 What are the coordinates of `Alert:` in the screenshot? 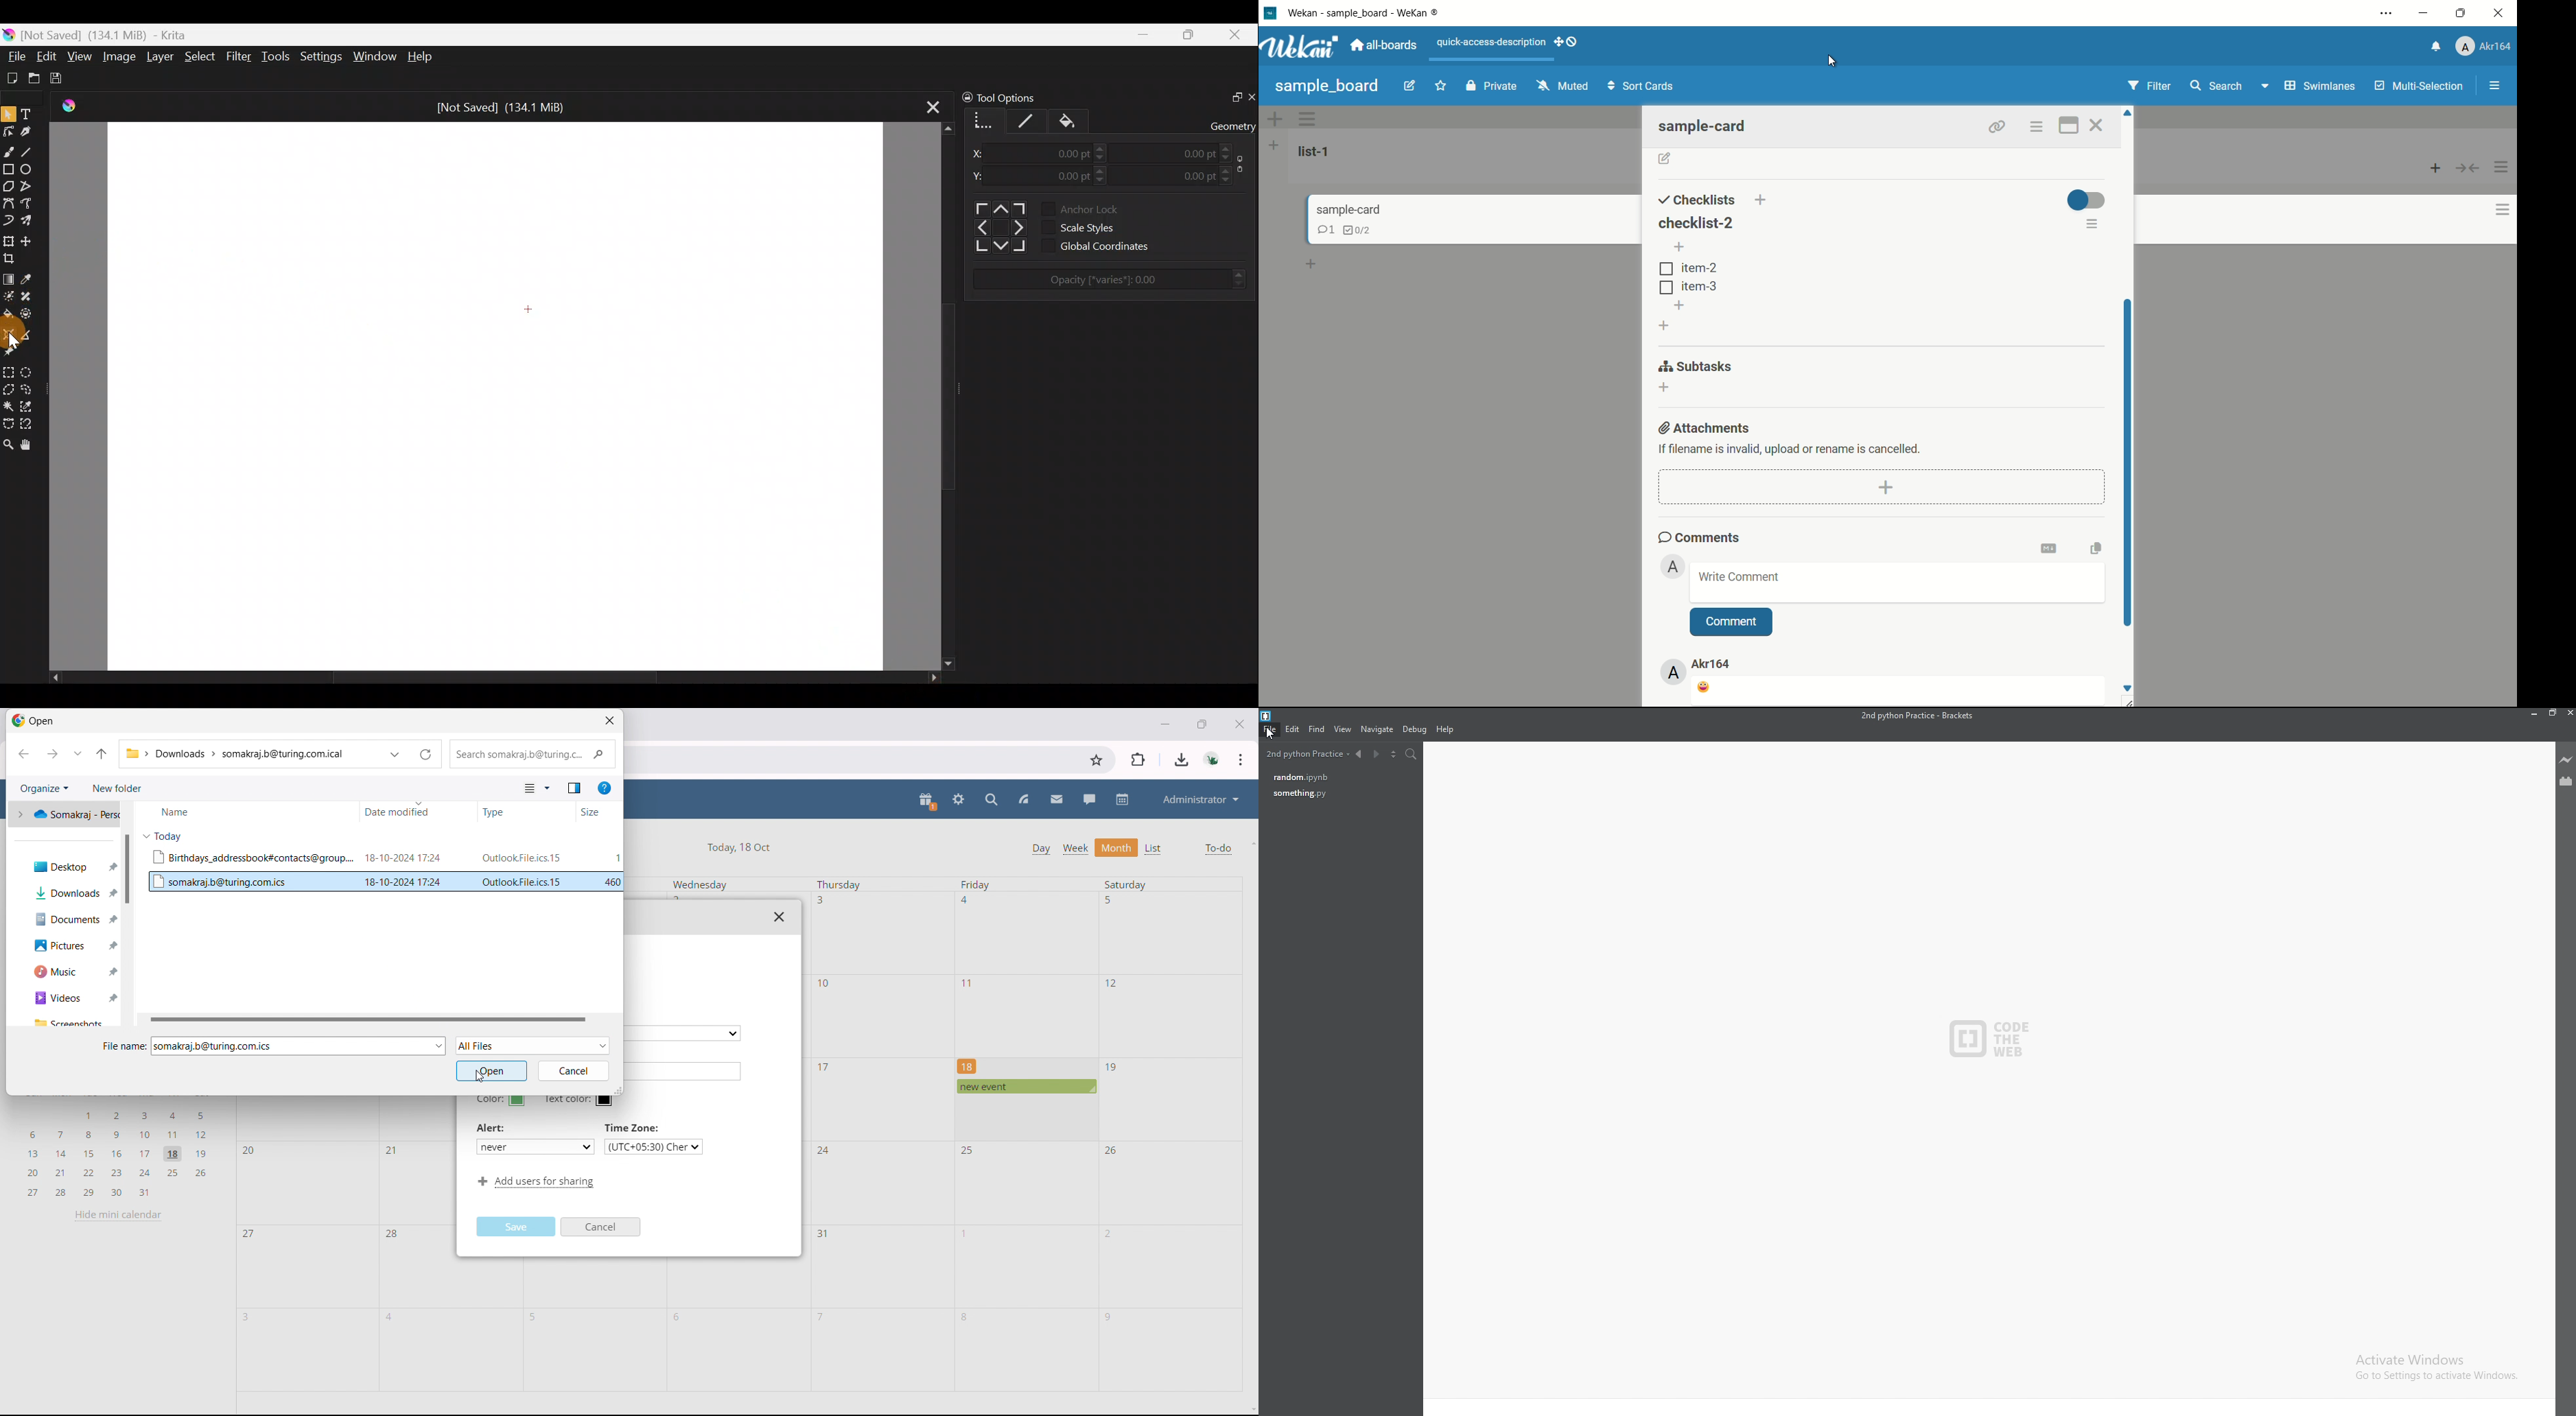 It's located at (493, 1128).